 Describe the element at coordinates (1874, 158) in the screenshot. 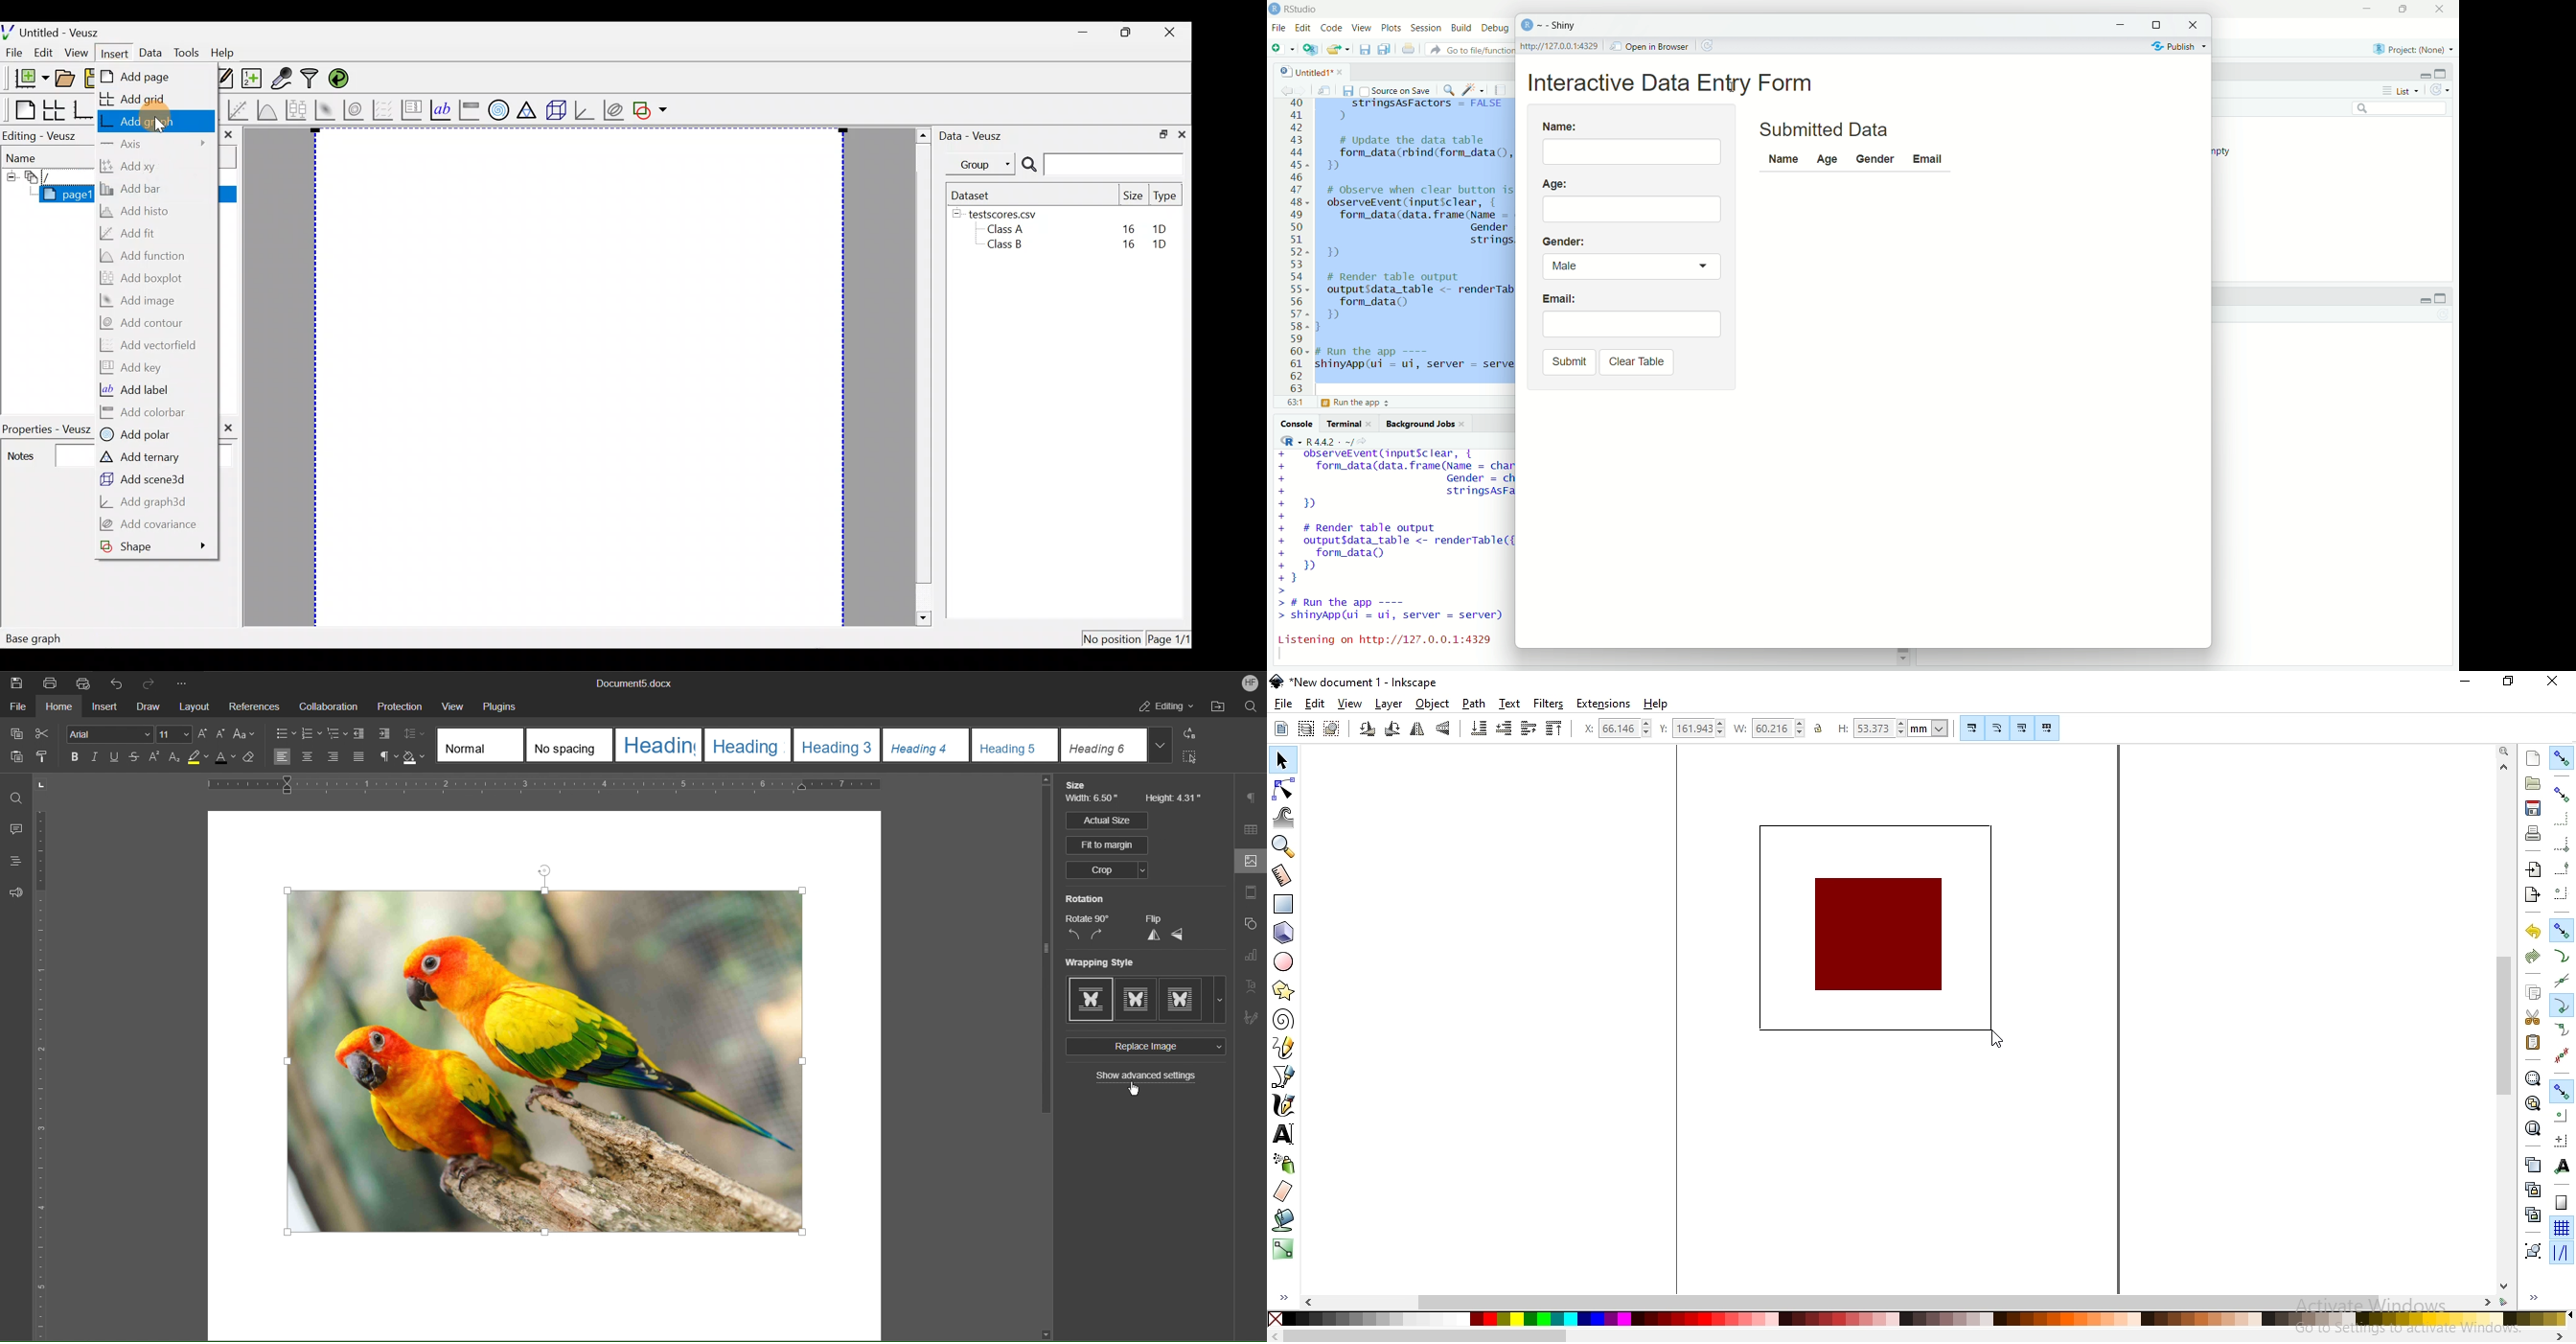

I see `Gender` at that location.